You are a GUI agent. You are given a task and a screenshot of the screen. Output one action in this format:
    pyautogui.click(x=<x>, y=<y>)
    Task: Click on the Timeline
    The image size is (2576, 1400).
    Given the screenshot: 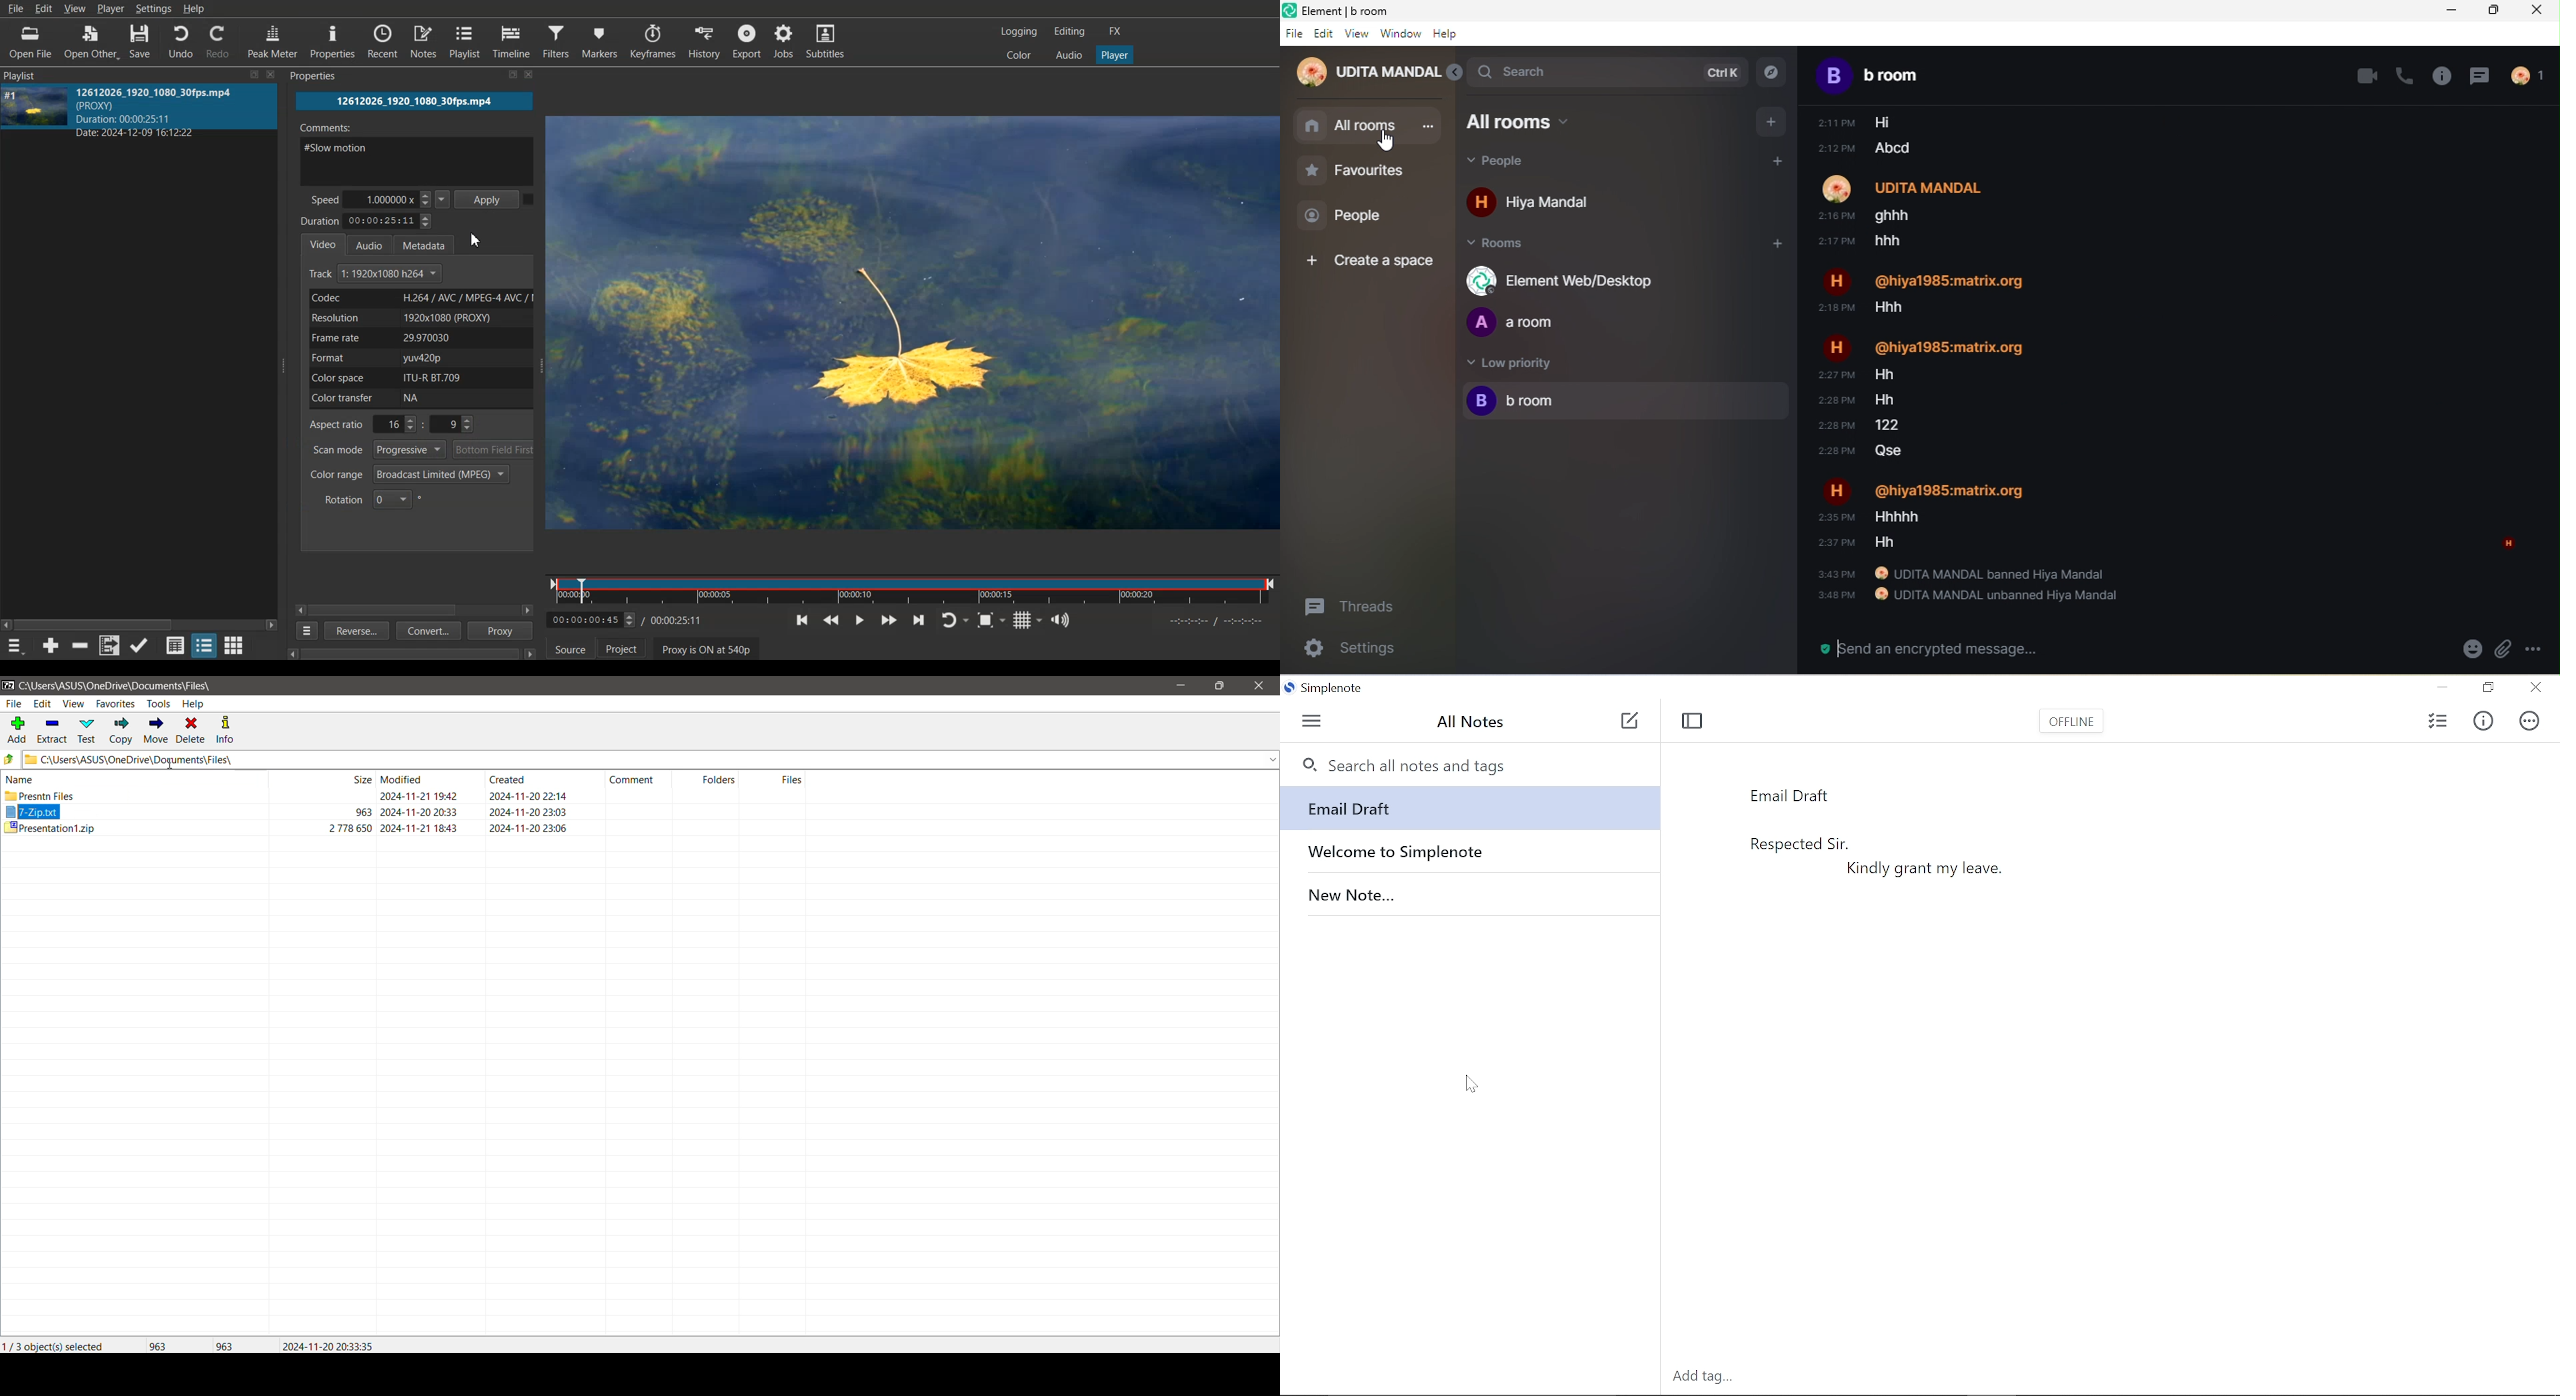 What is the action you would take?
    pyautogui.click(x=911, y=588)
    